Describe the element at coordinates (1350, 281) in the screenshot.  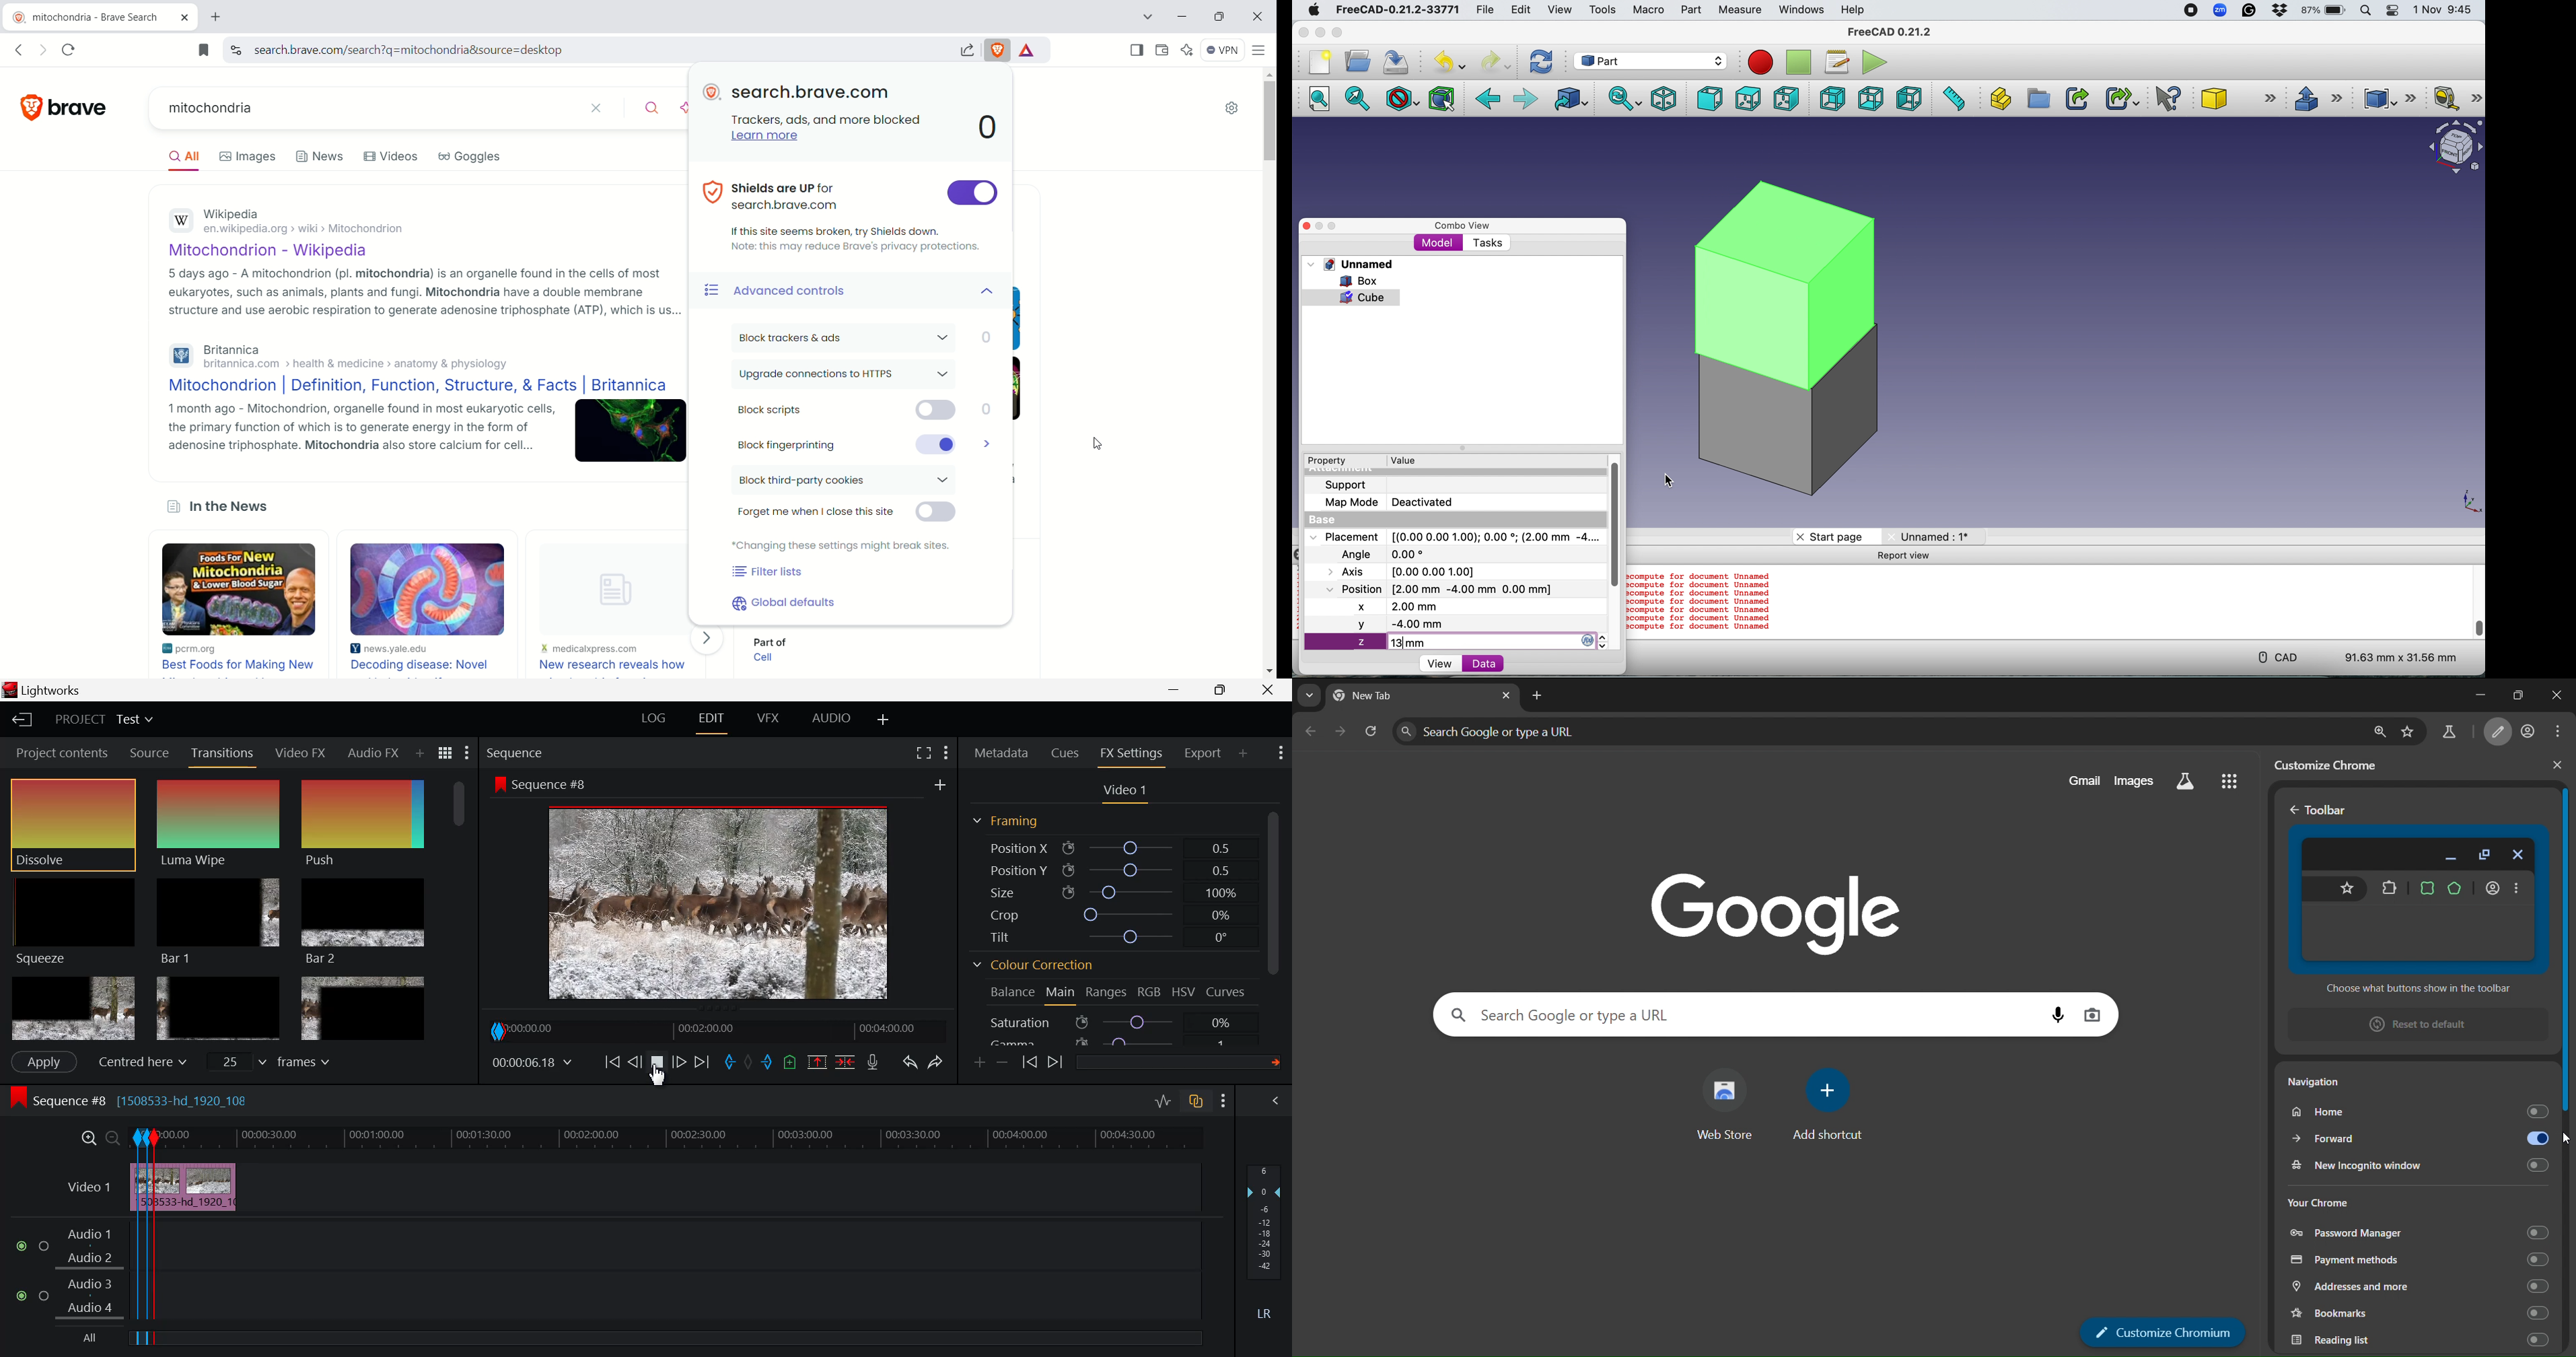
I see `Box` at that location.